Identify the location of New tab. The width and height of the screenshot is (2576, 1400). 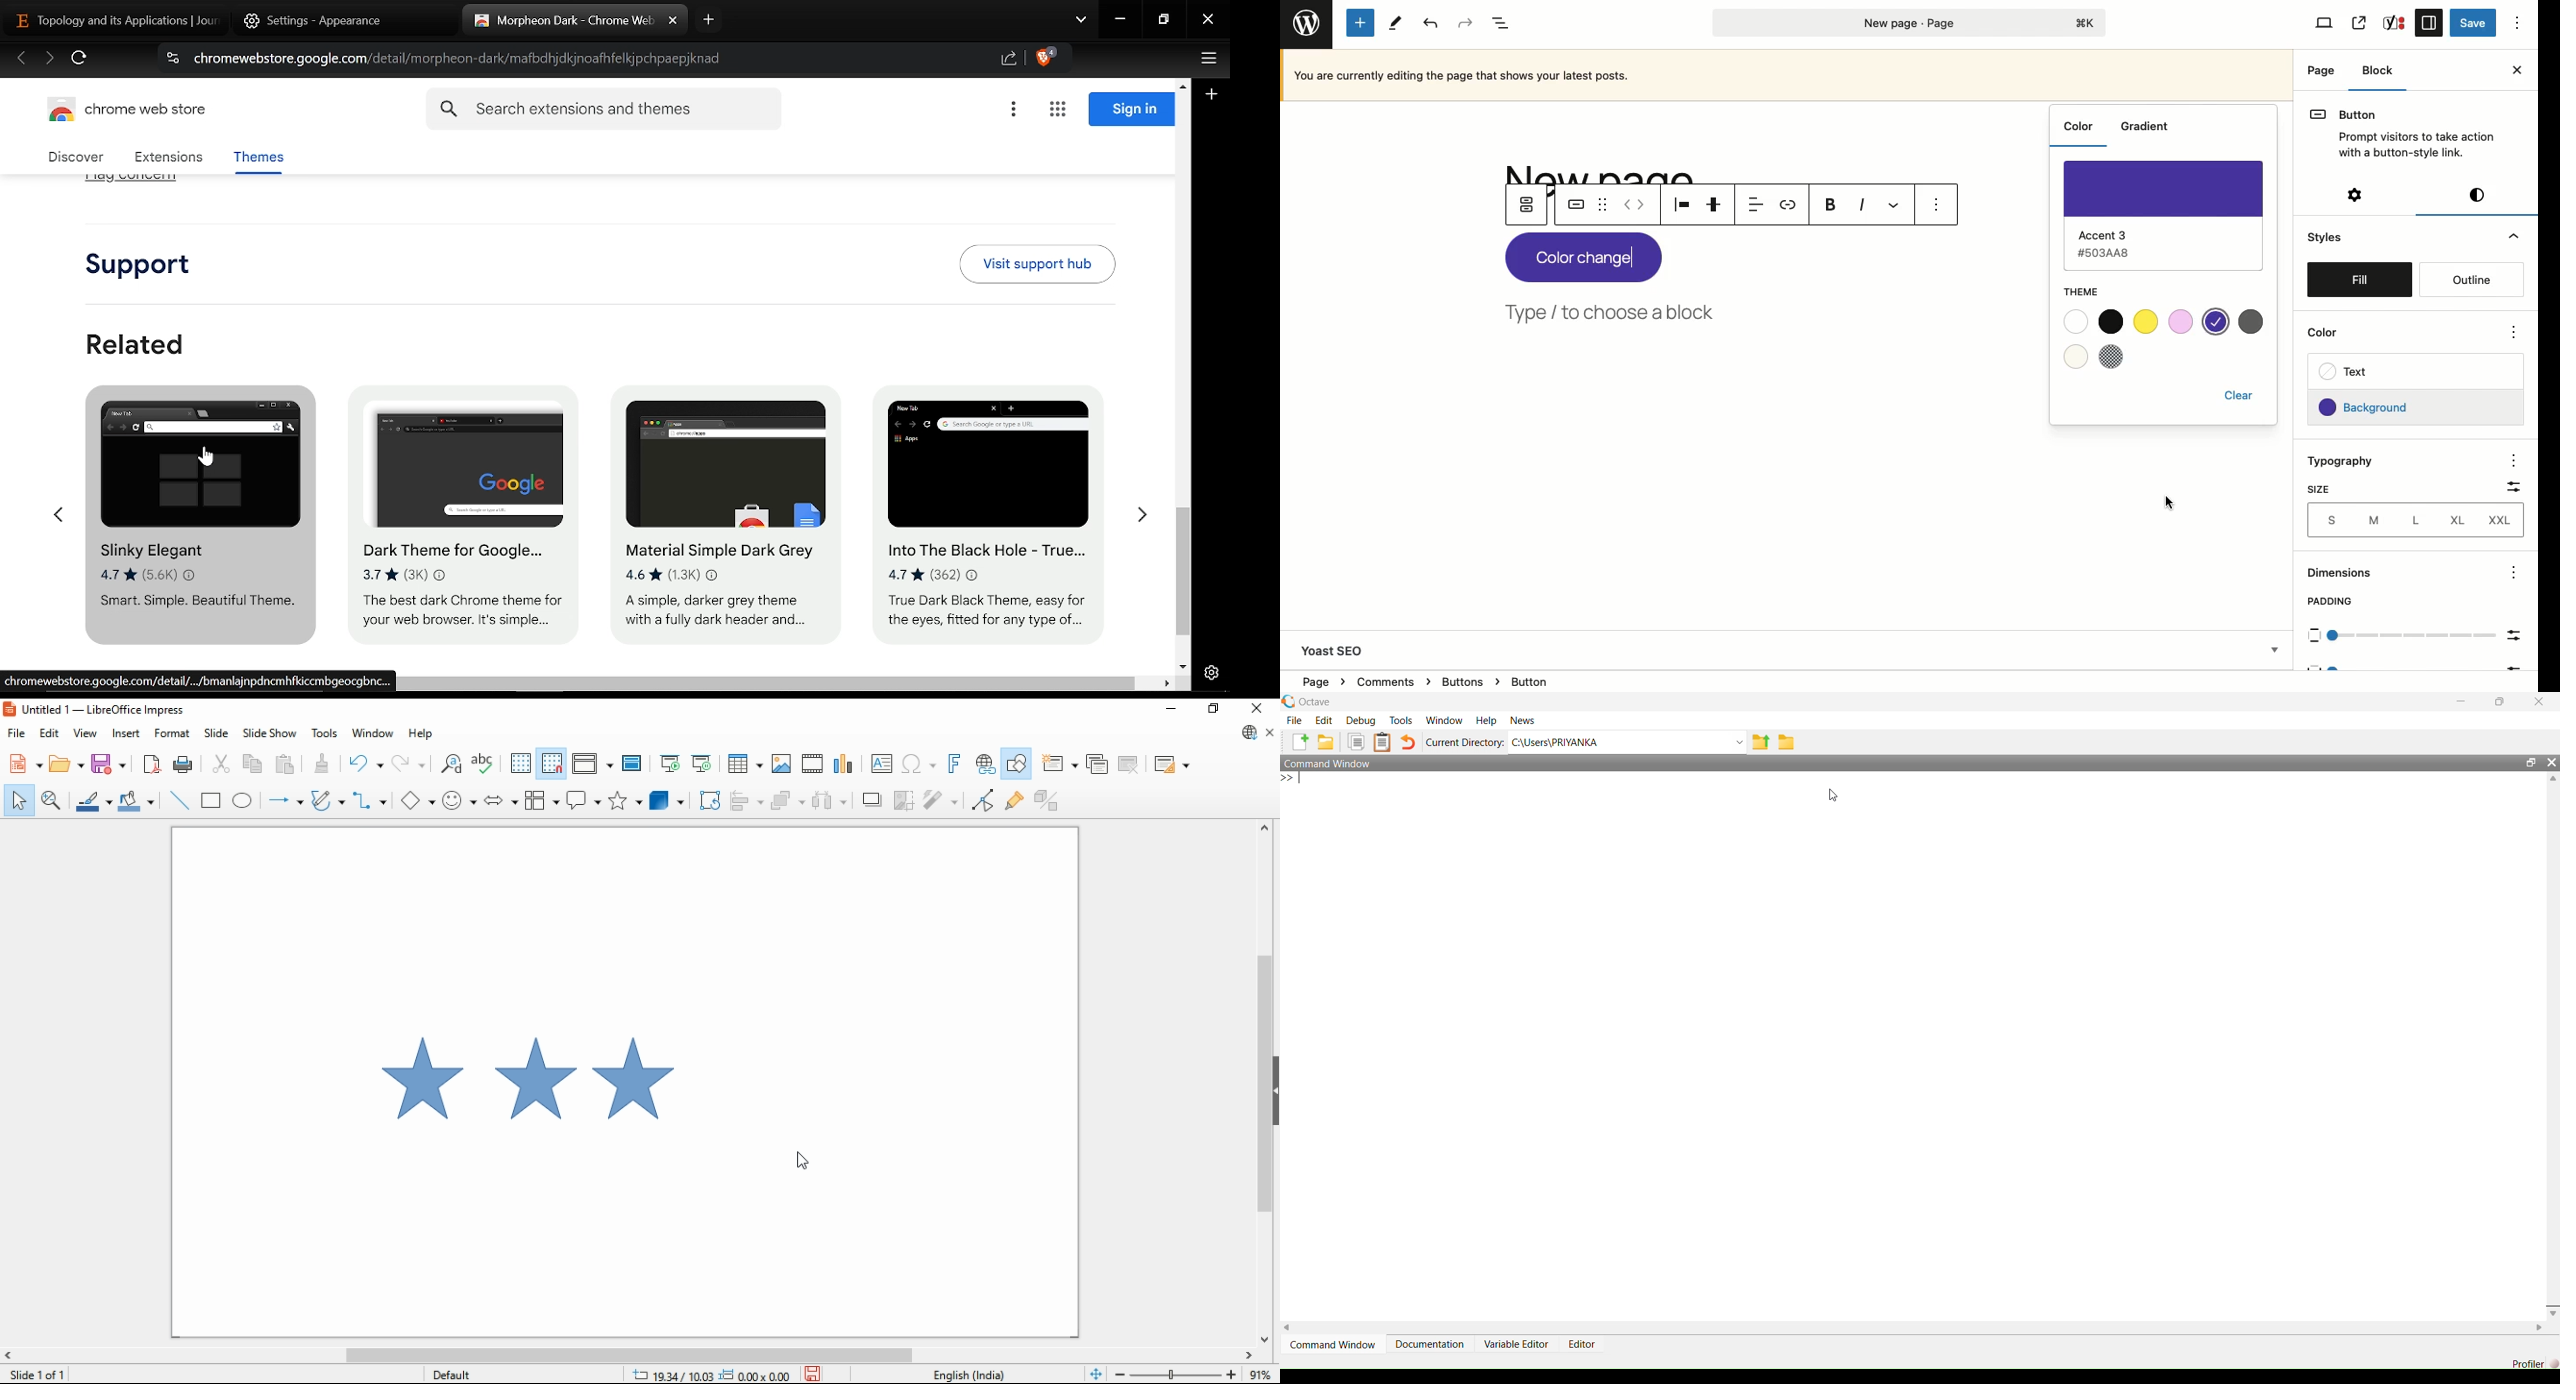
(709, 19).